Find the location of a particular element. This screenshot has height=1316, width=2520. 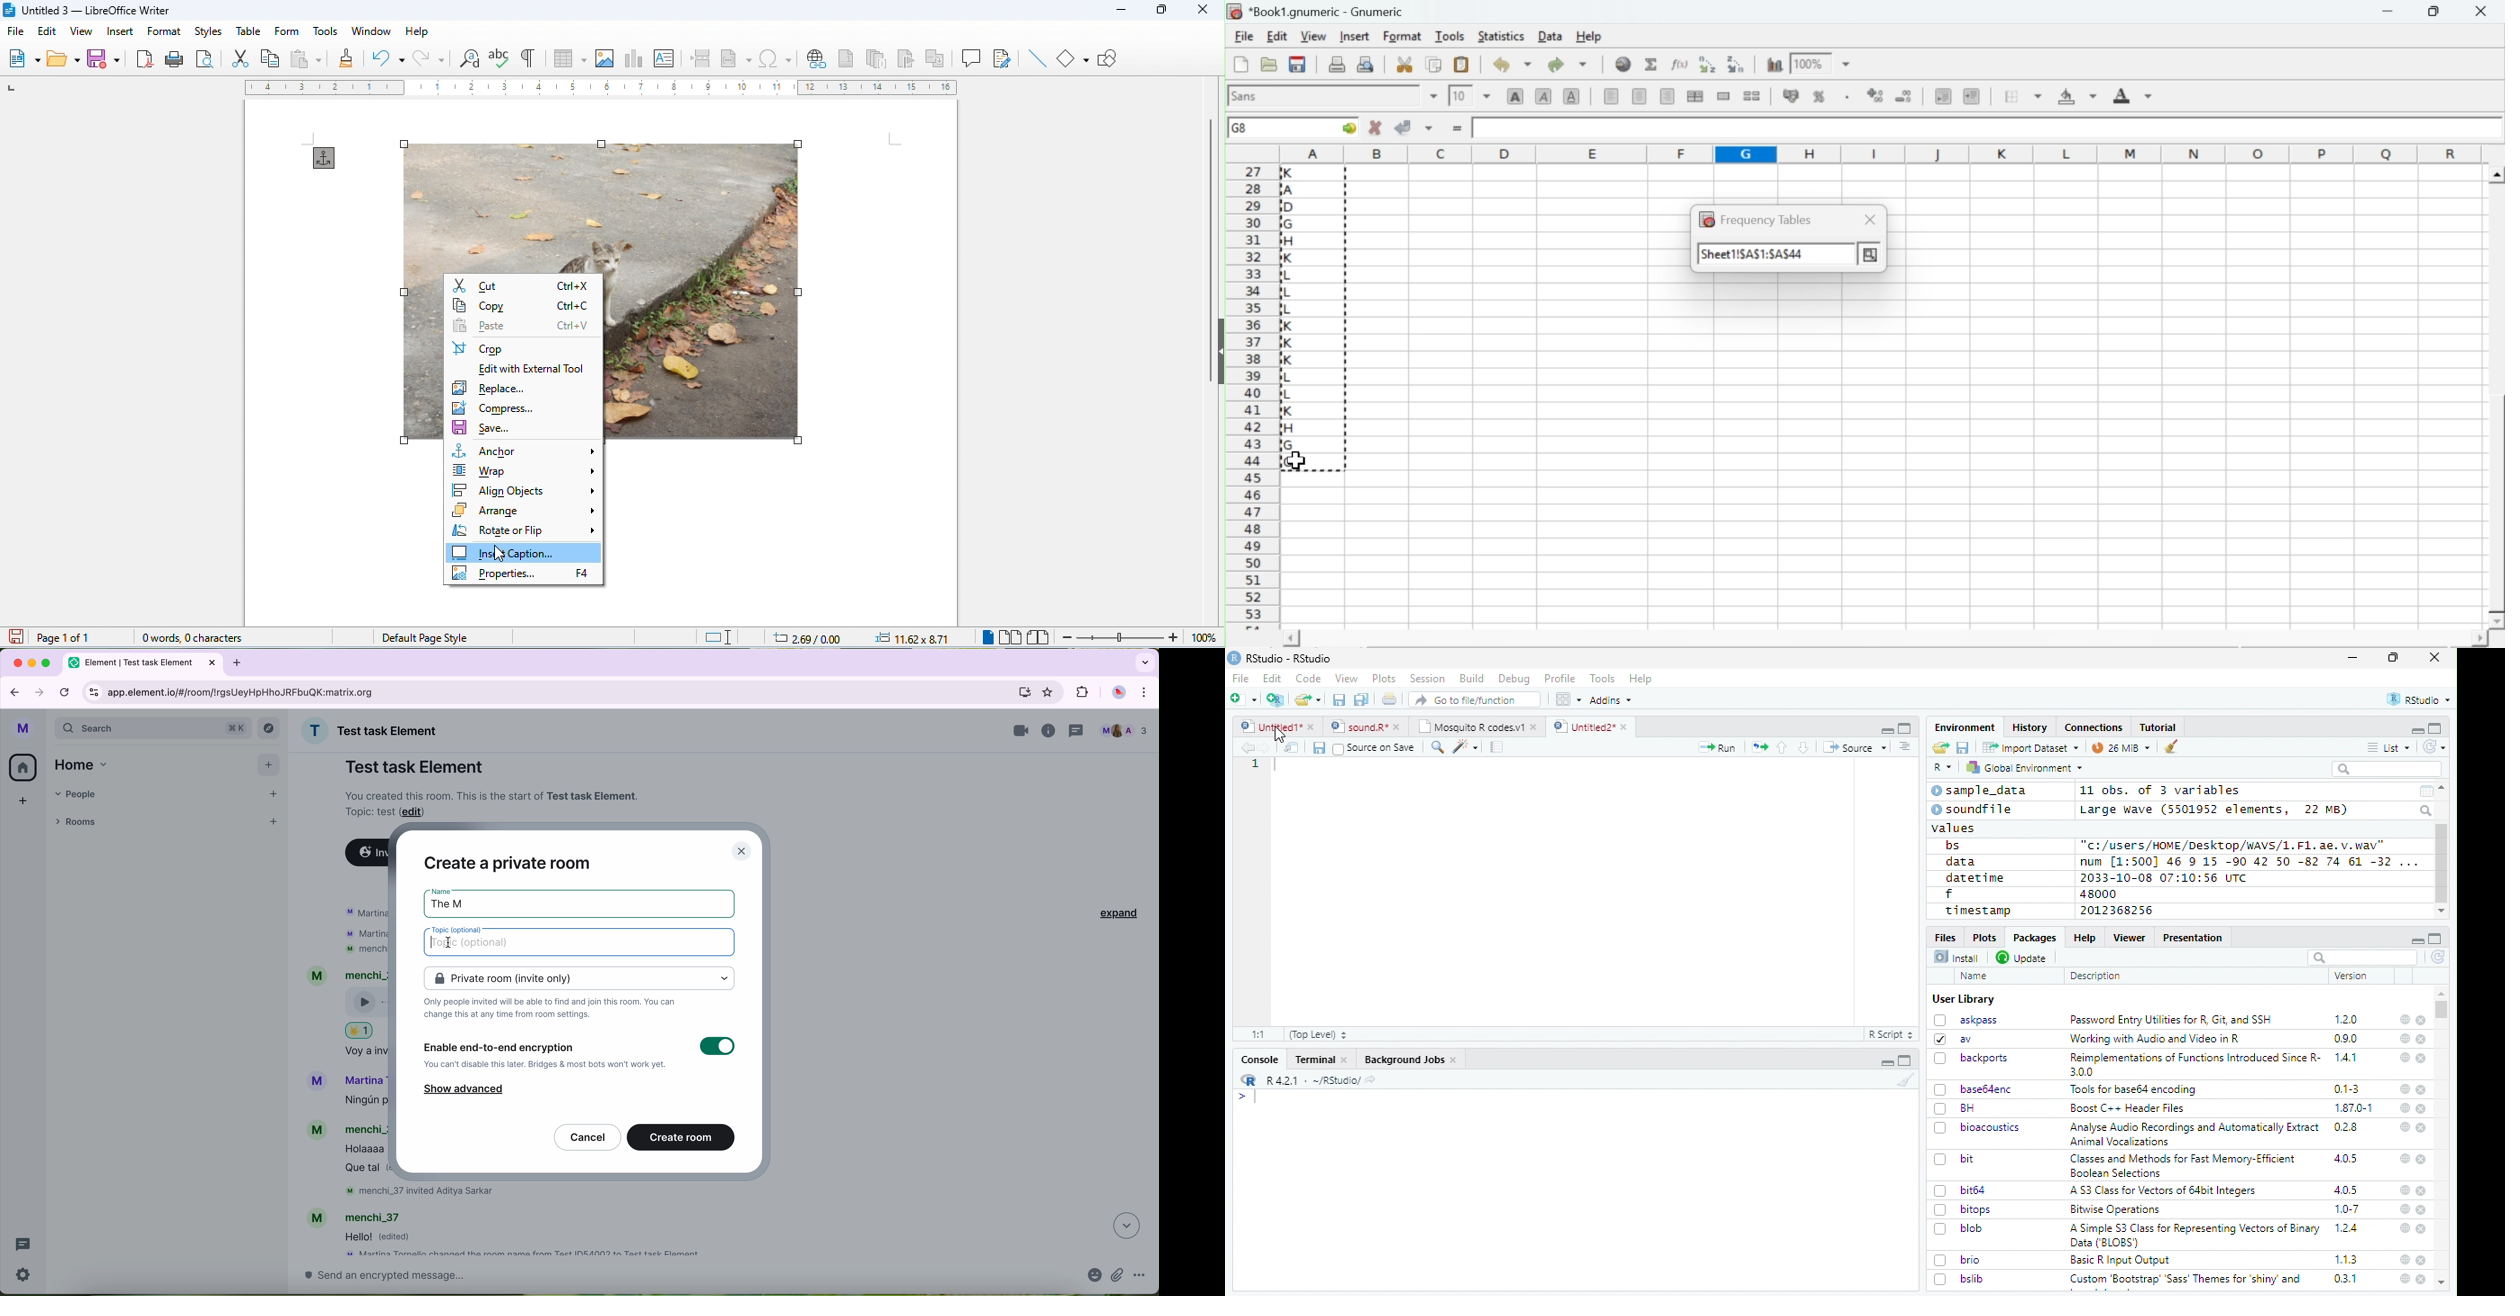

close is located at coordinates (2424, 1128).